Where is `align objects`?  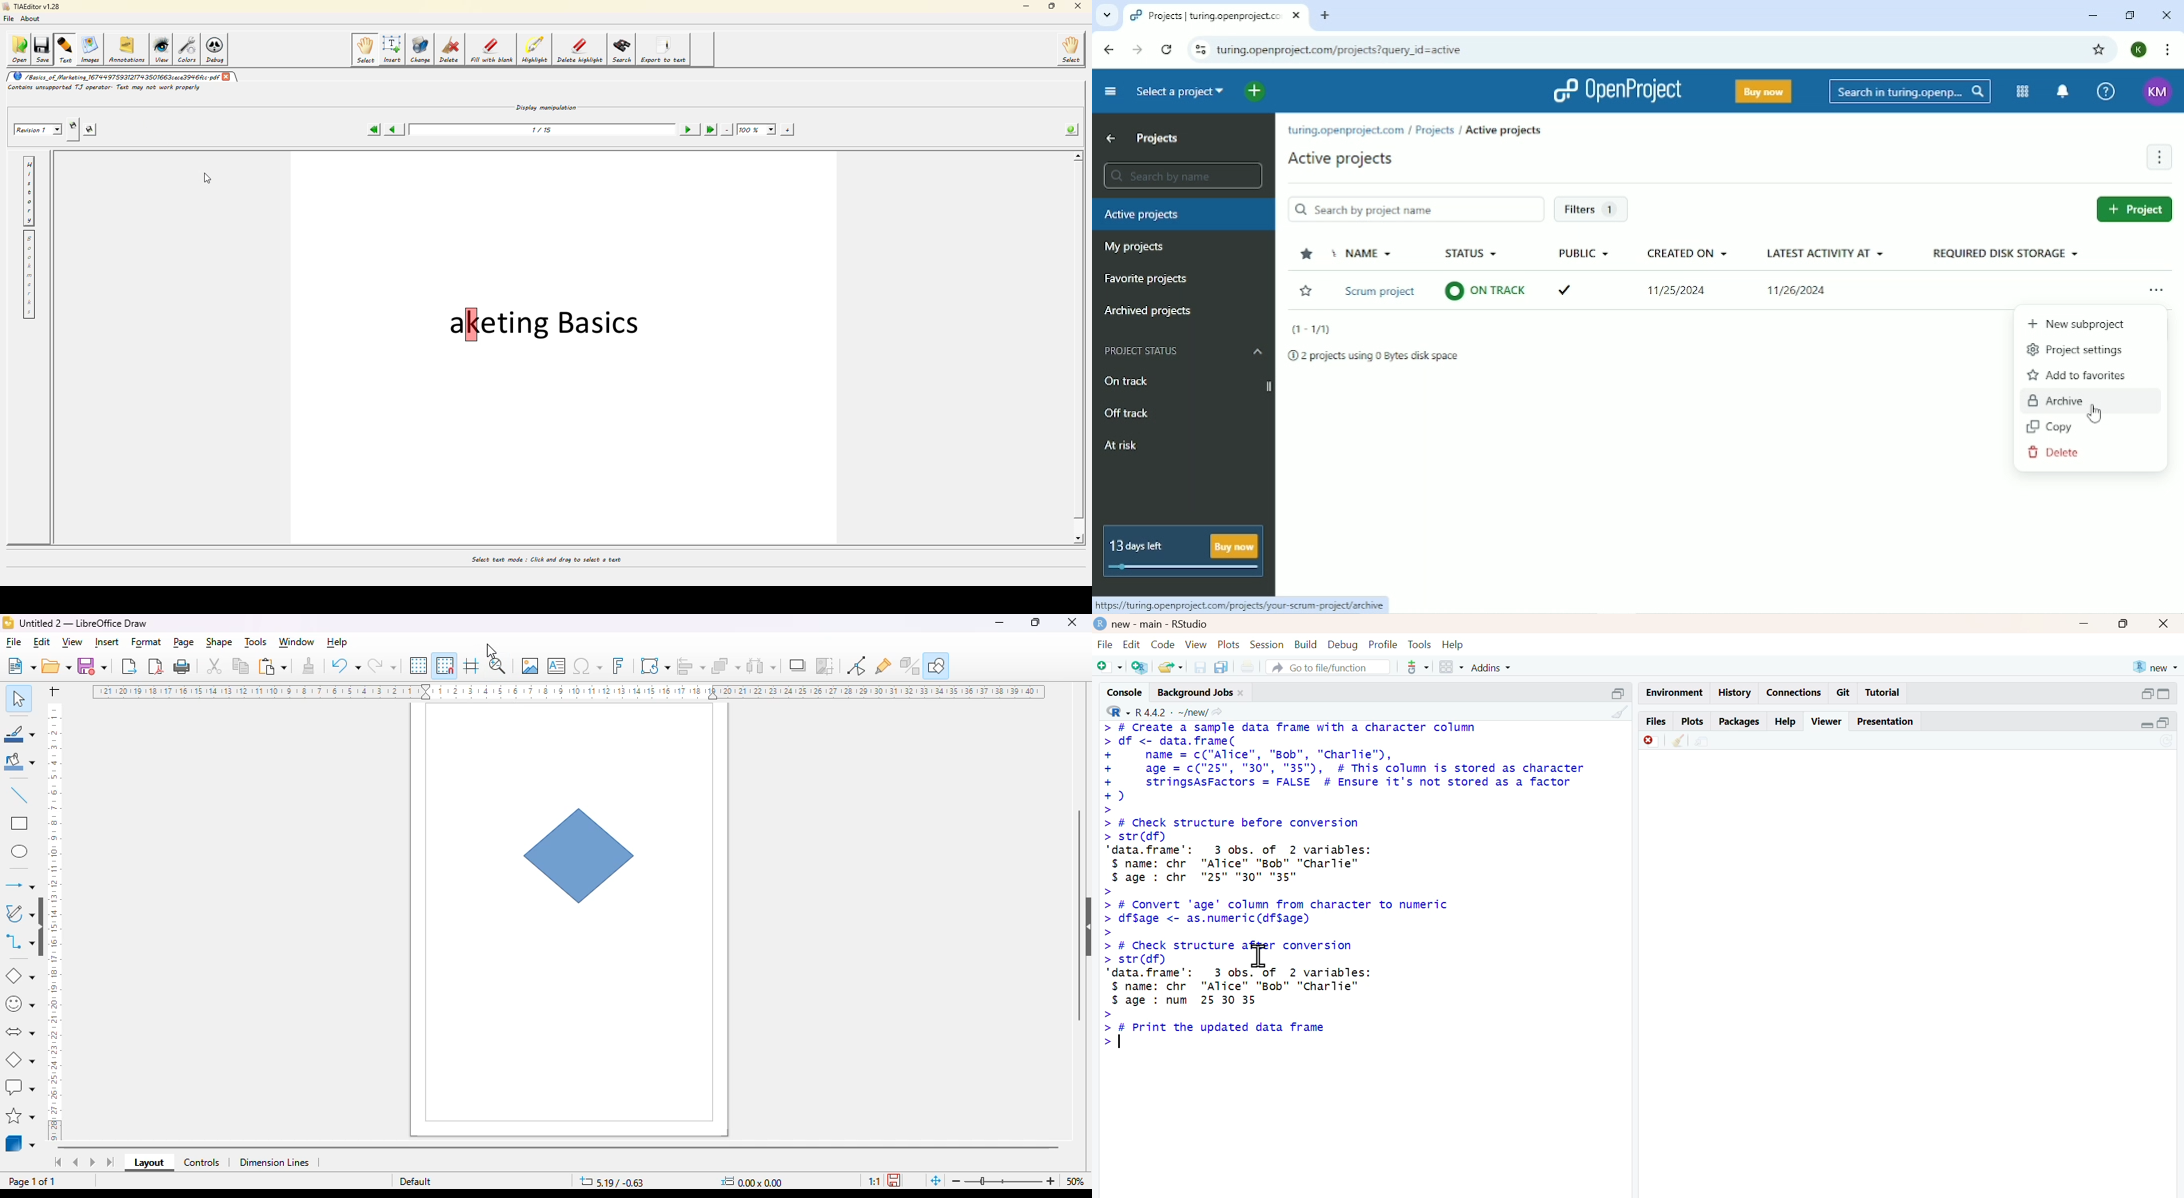 align objects is located at coordinates (691, 665).